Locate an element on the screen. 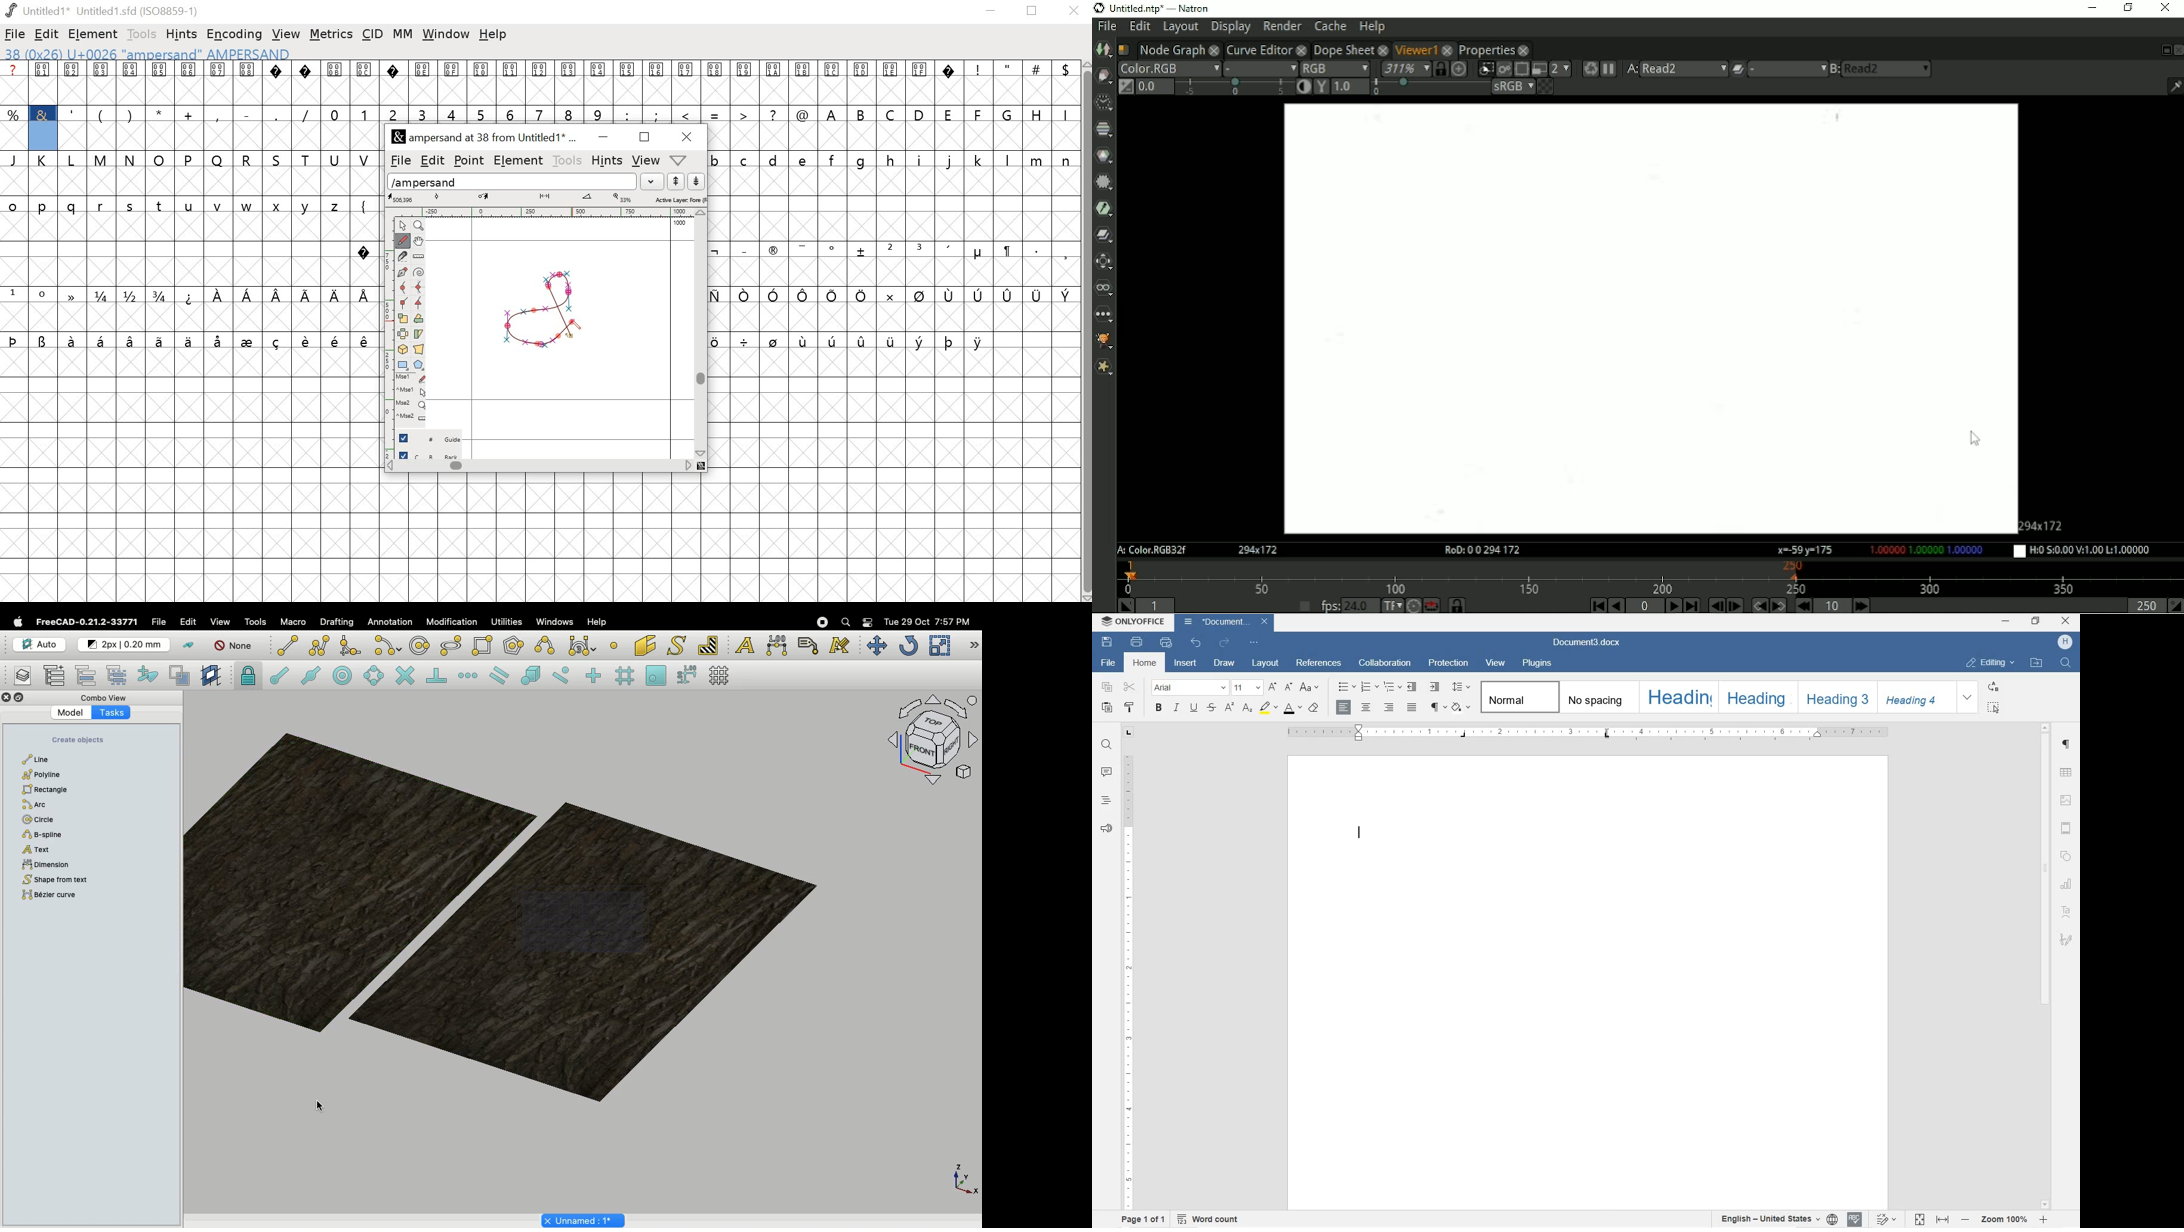 This screenshot has width=2184, height=1232. Model is located at coordinates (72, 713).